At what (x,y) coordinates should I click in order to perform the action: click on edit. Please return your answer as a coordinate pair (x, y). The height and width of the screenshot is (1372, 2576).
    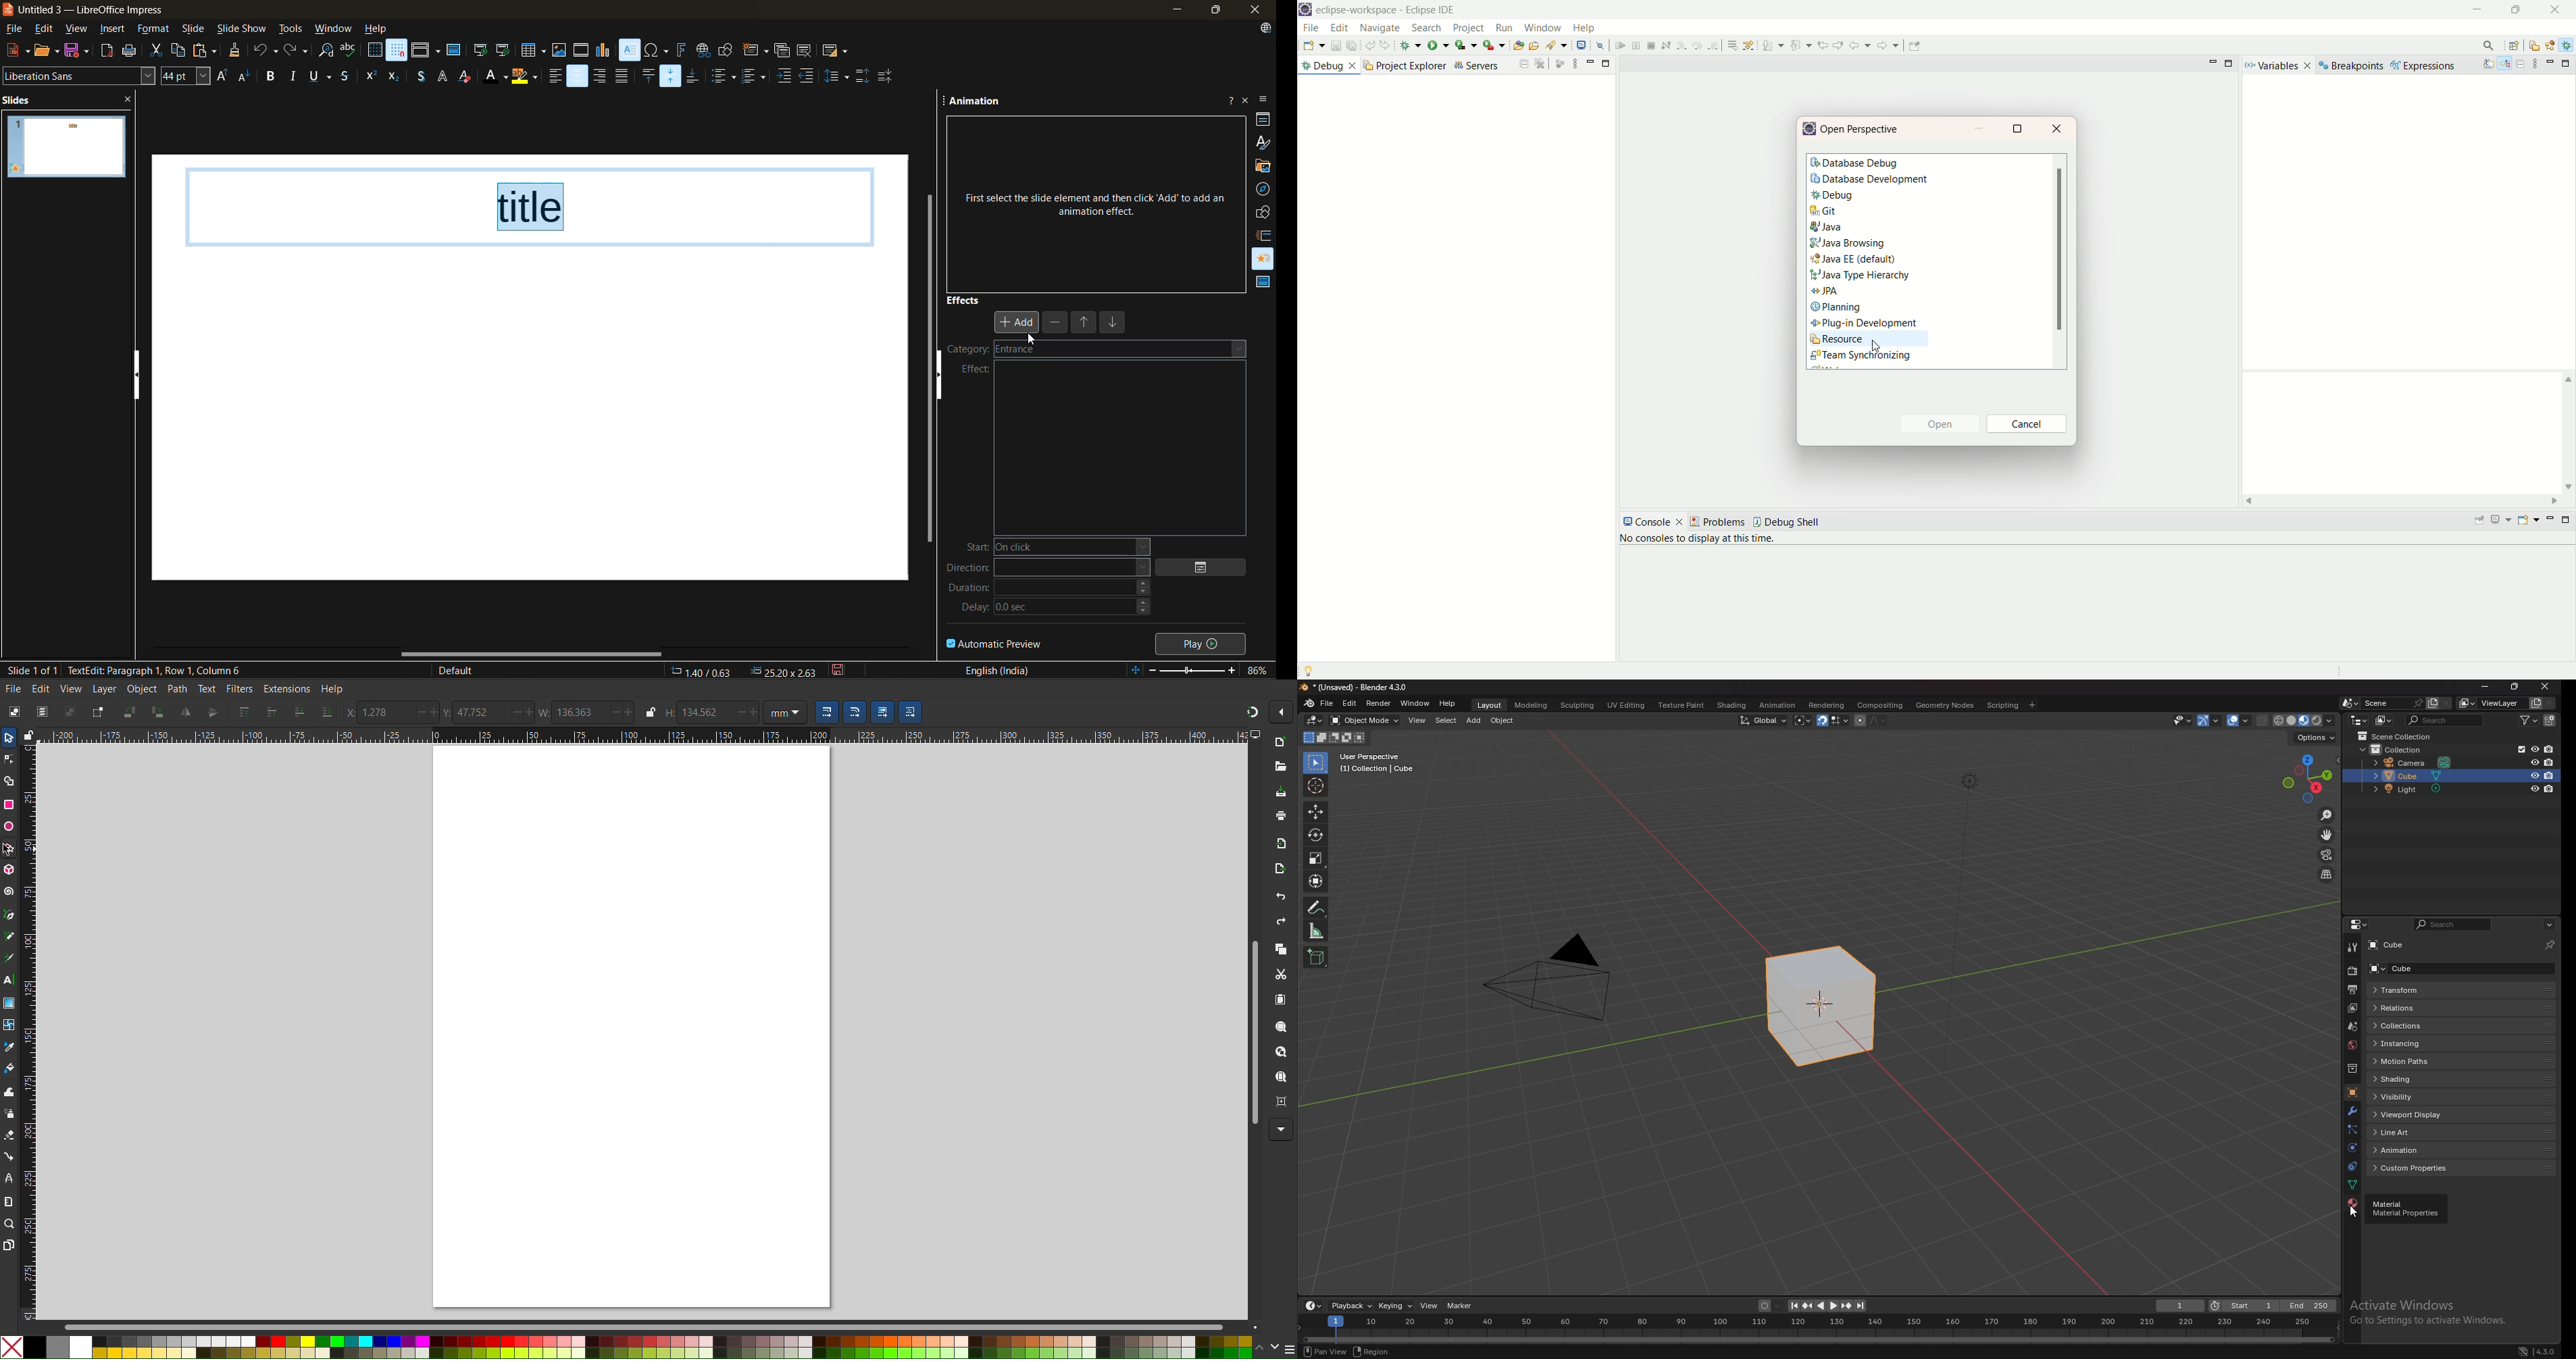
    Looking at the image, I should click on (1351, 703).